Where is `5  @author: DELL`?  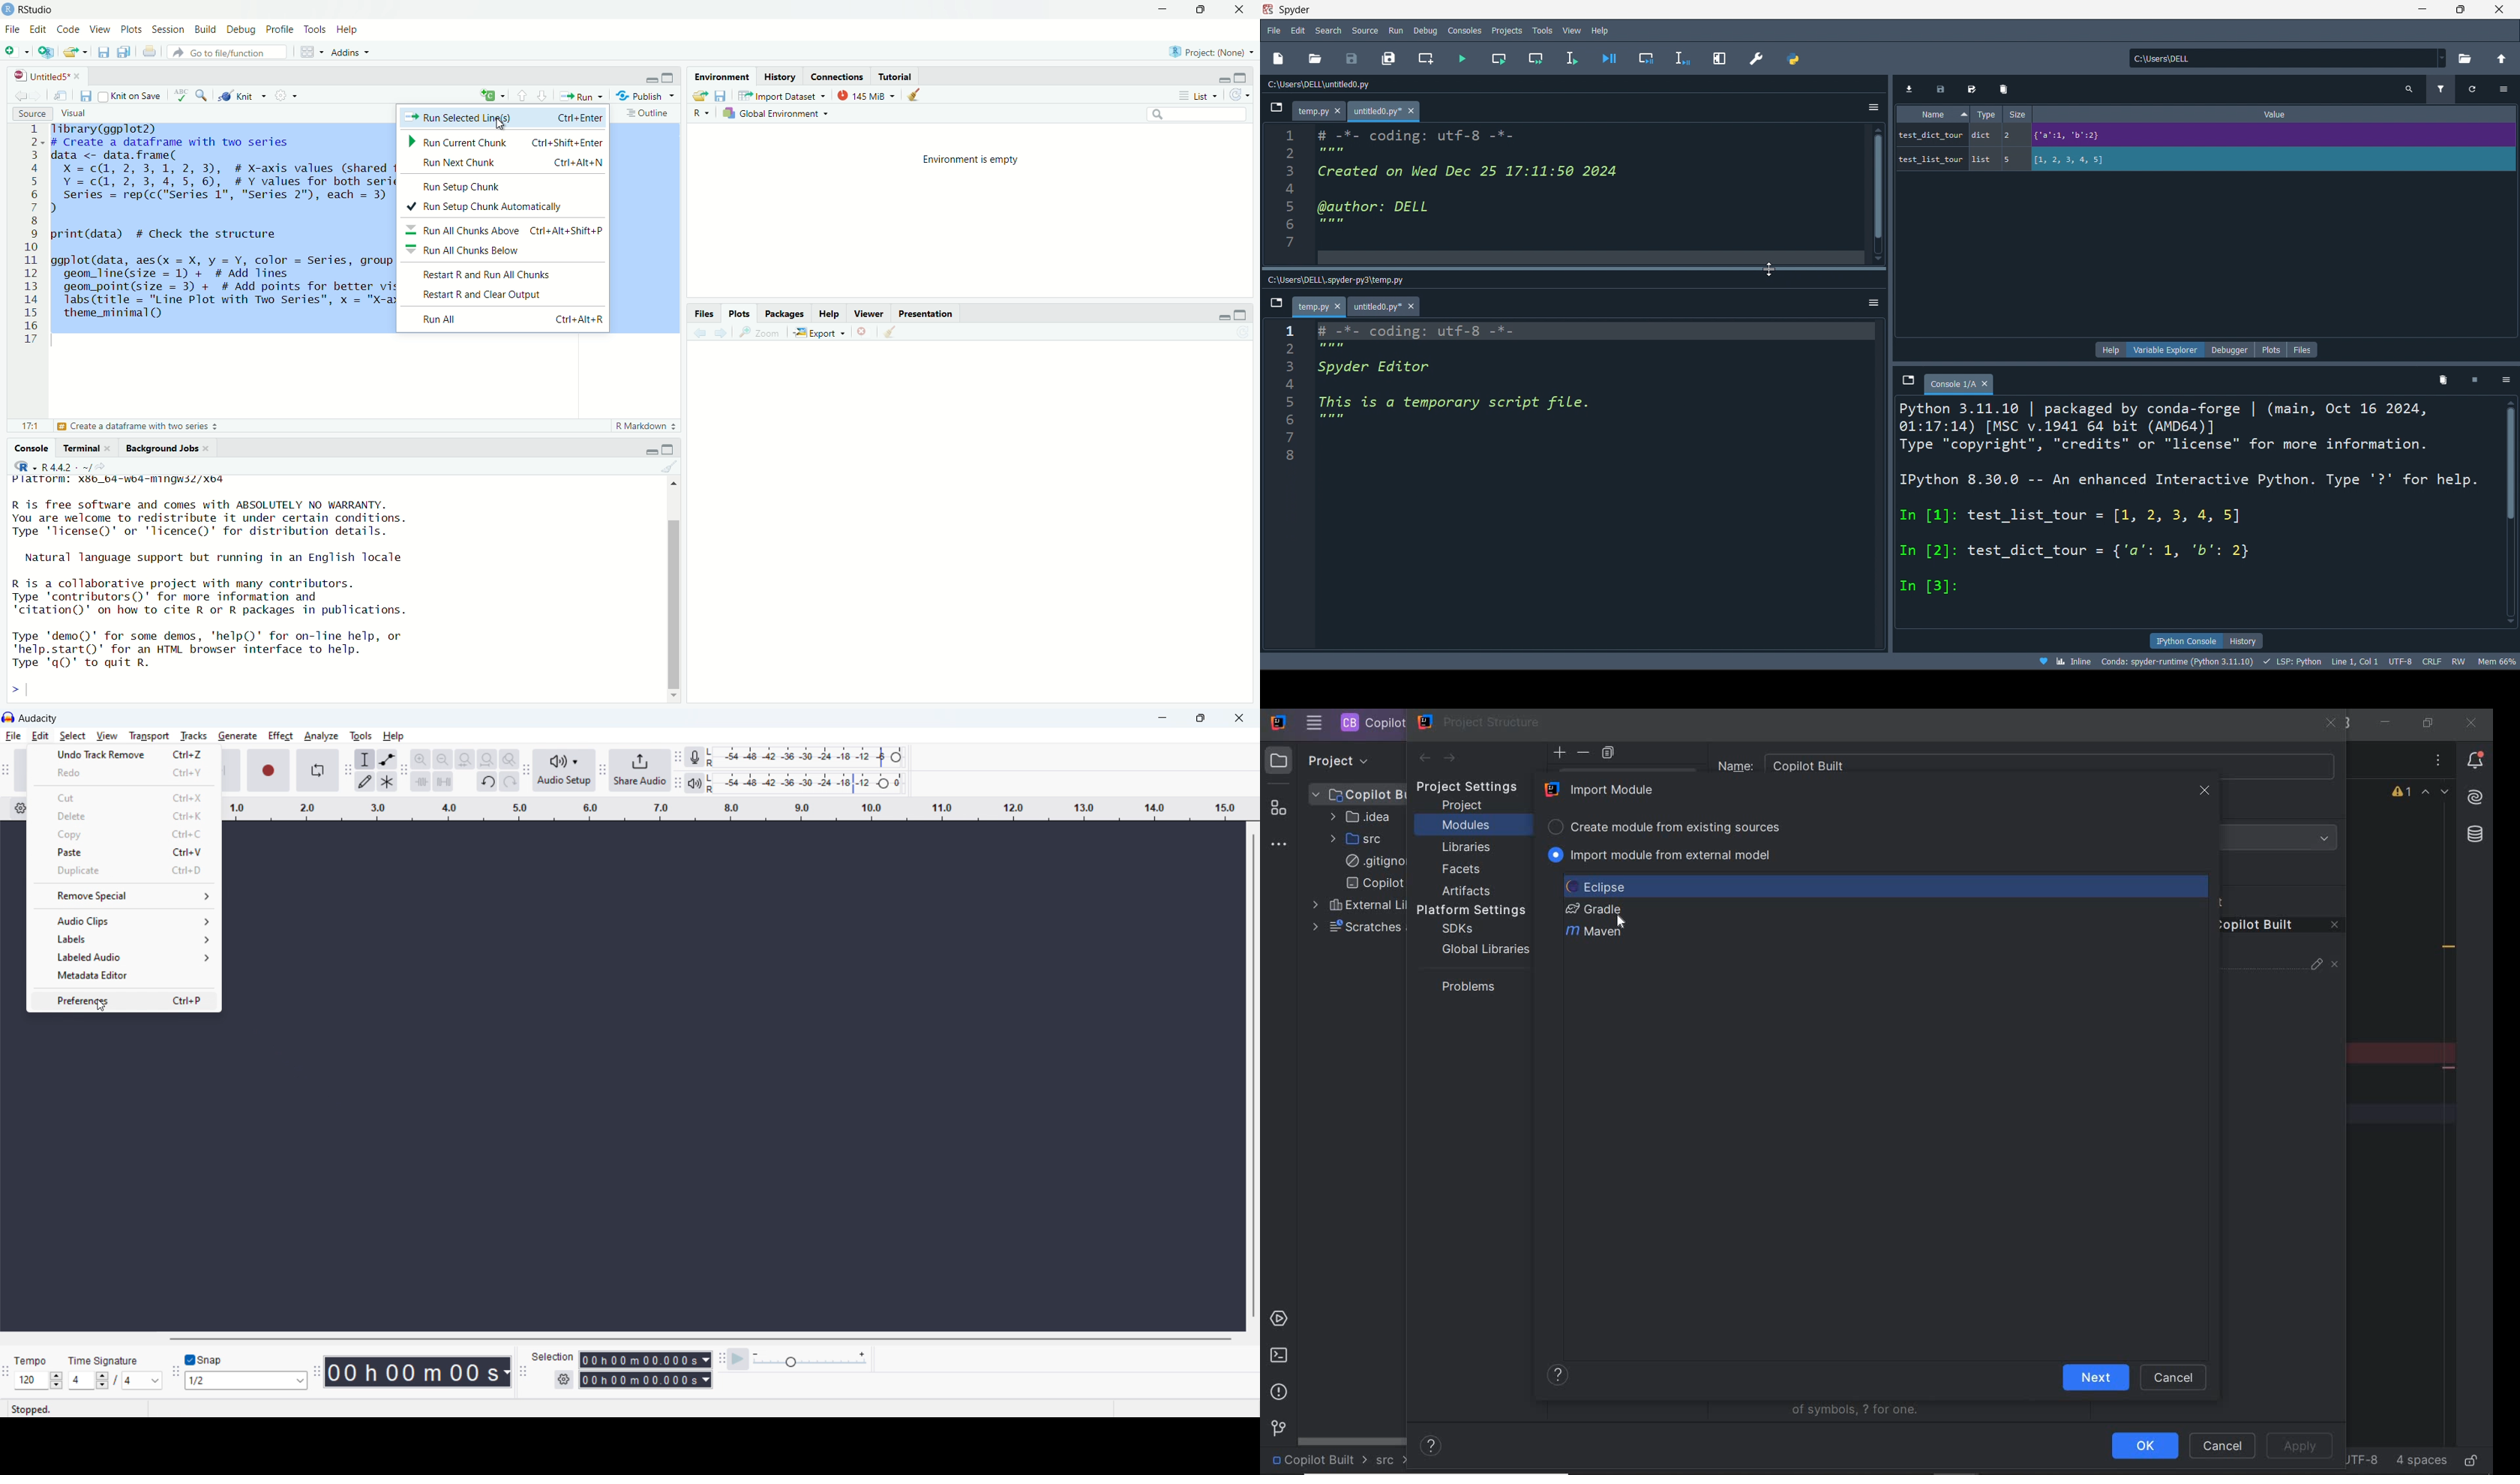
5  @author: DELL is located at coordinates (1384, 208).